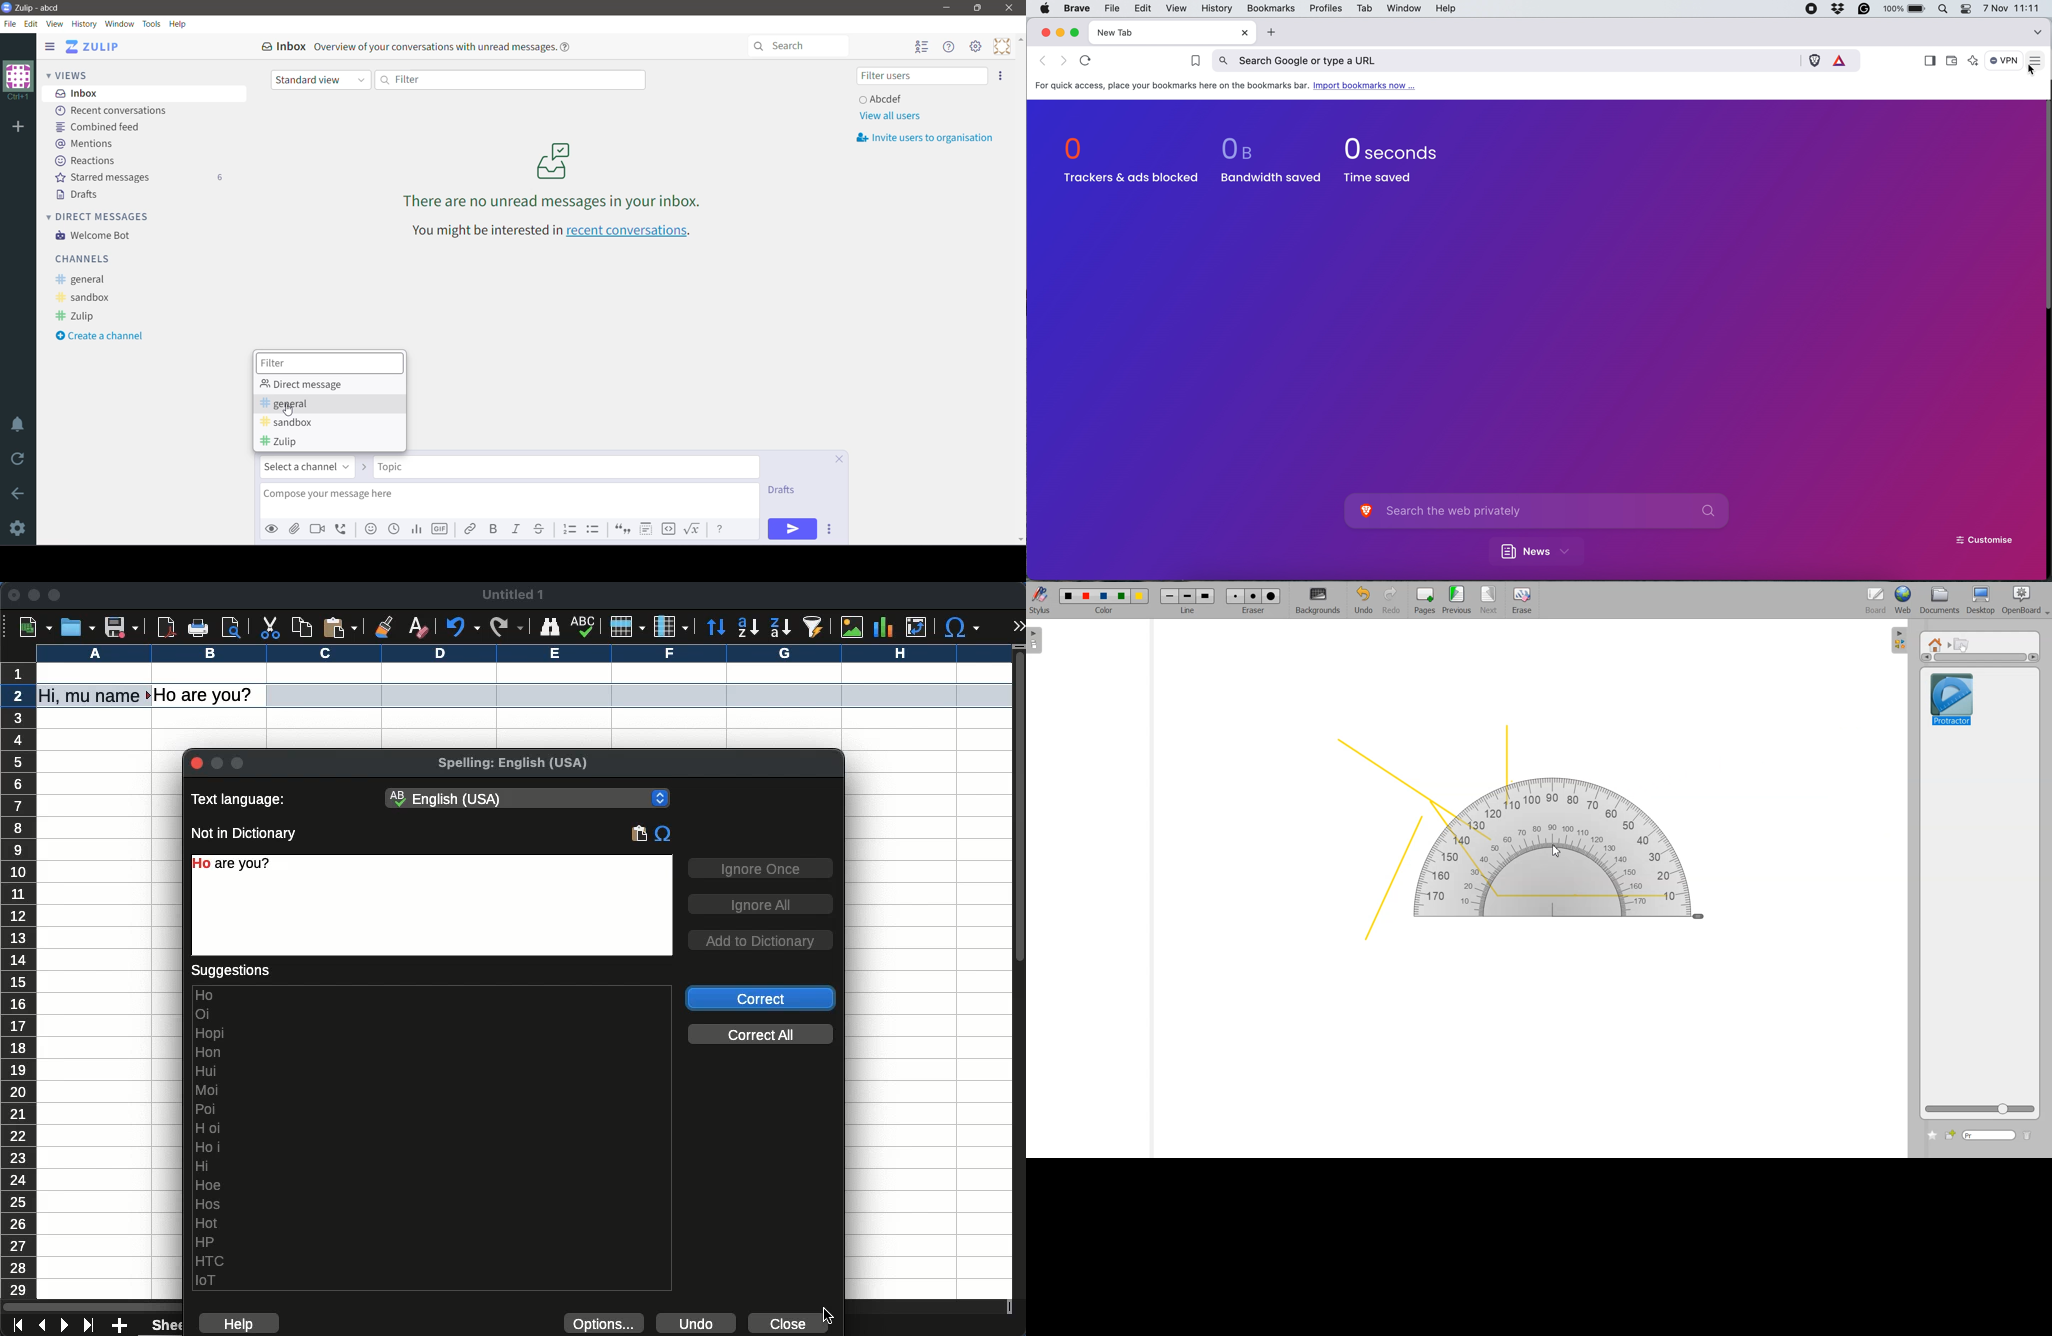 Image resolution: width=2072 pixels, height=1344 pixels. What do you see at coordinates (207, 1223) in the screenshot?
I see `Hot` at bounding box center [207, 1223].